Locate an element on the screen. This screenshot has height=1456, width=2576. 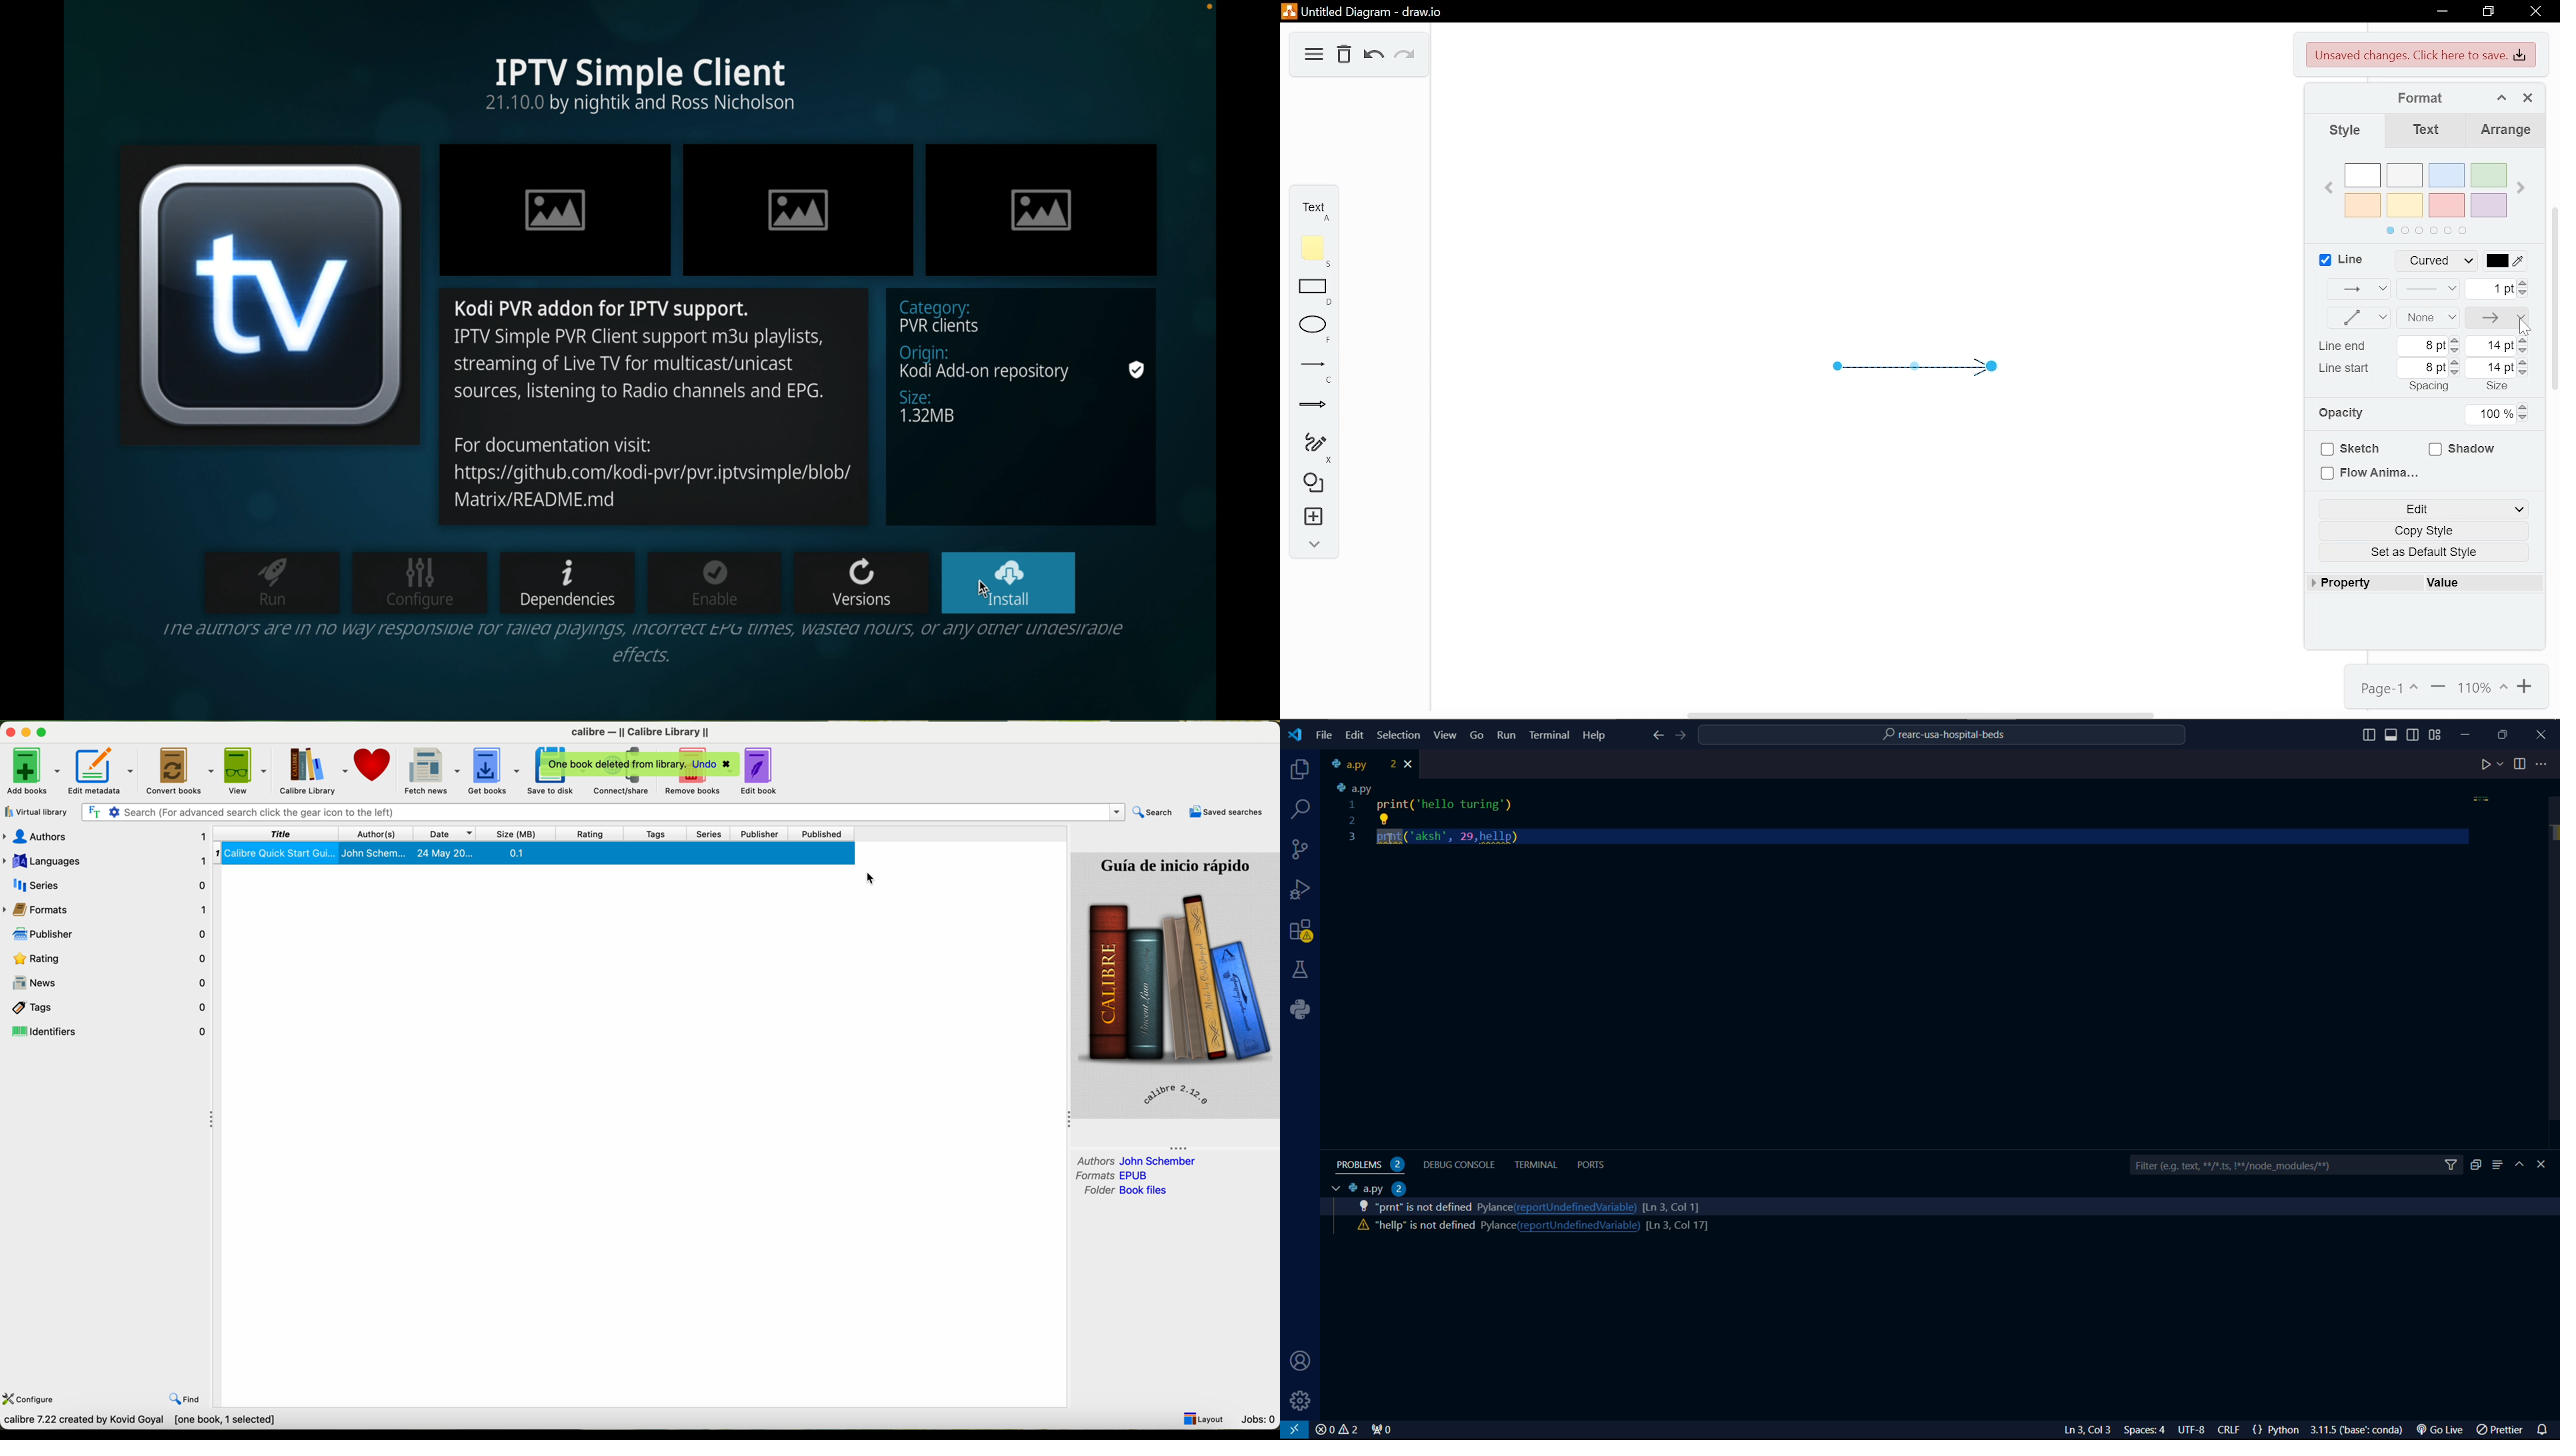
minimize program is located at coordinates (26, 733).